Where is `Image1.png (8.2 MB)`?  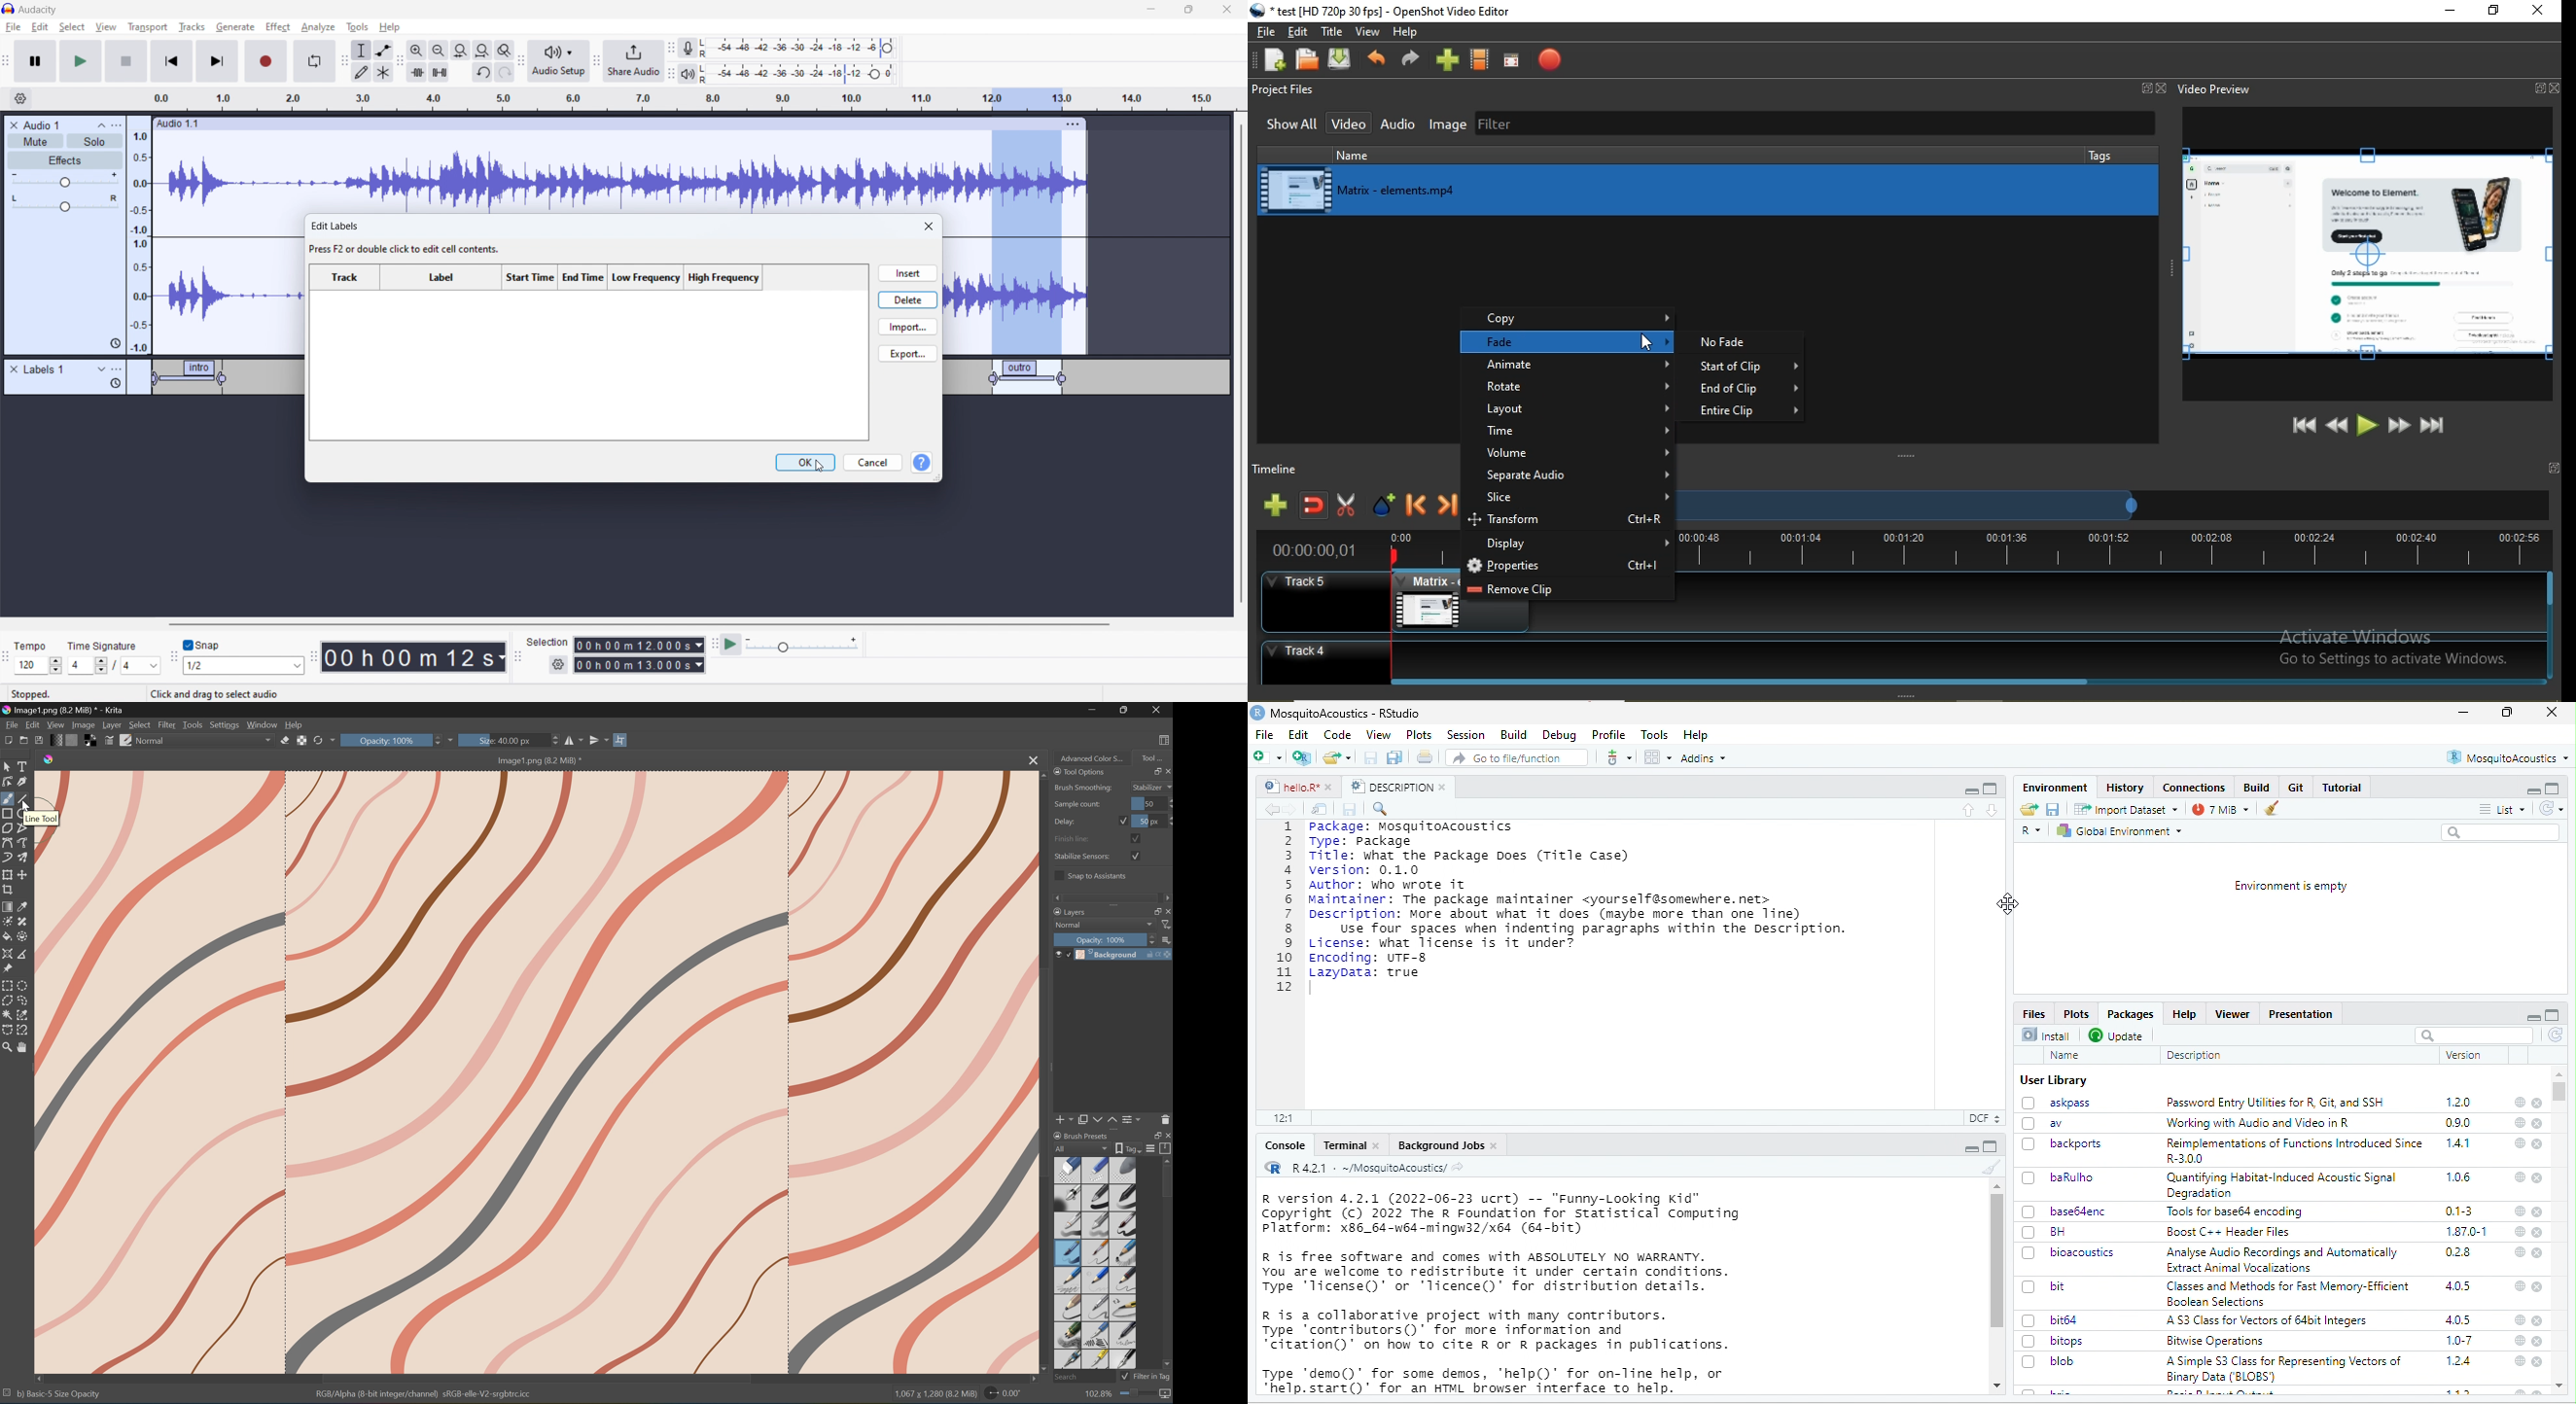 Image1.png (8.2 MB) is located at coordinates (535, 760).